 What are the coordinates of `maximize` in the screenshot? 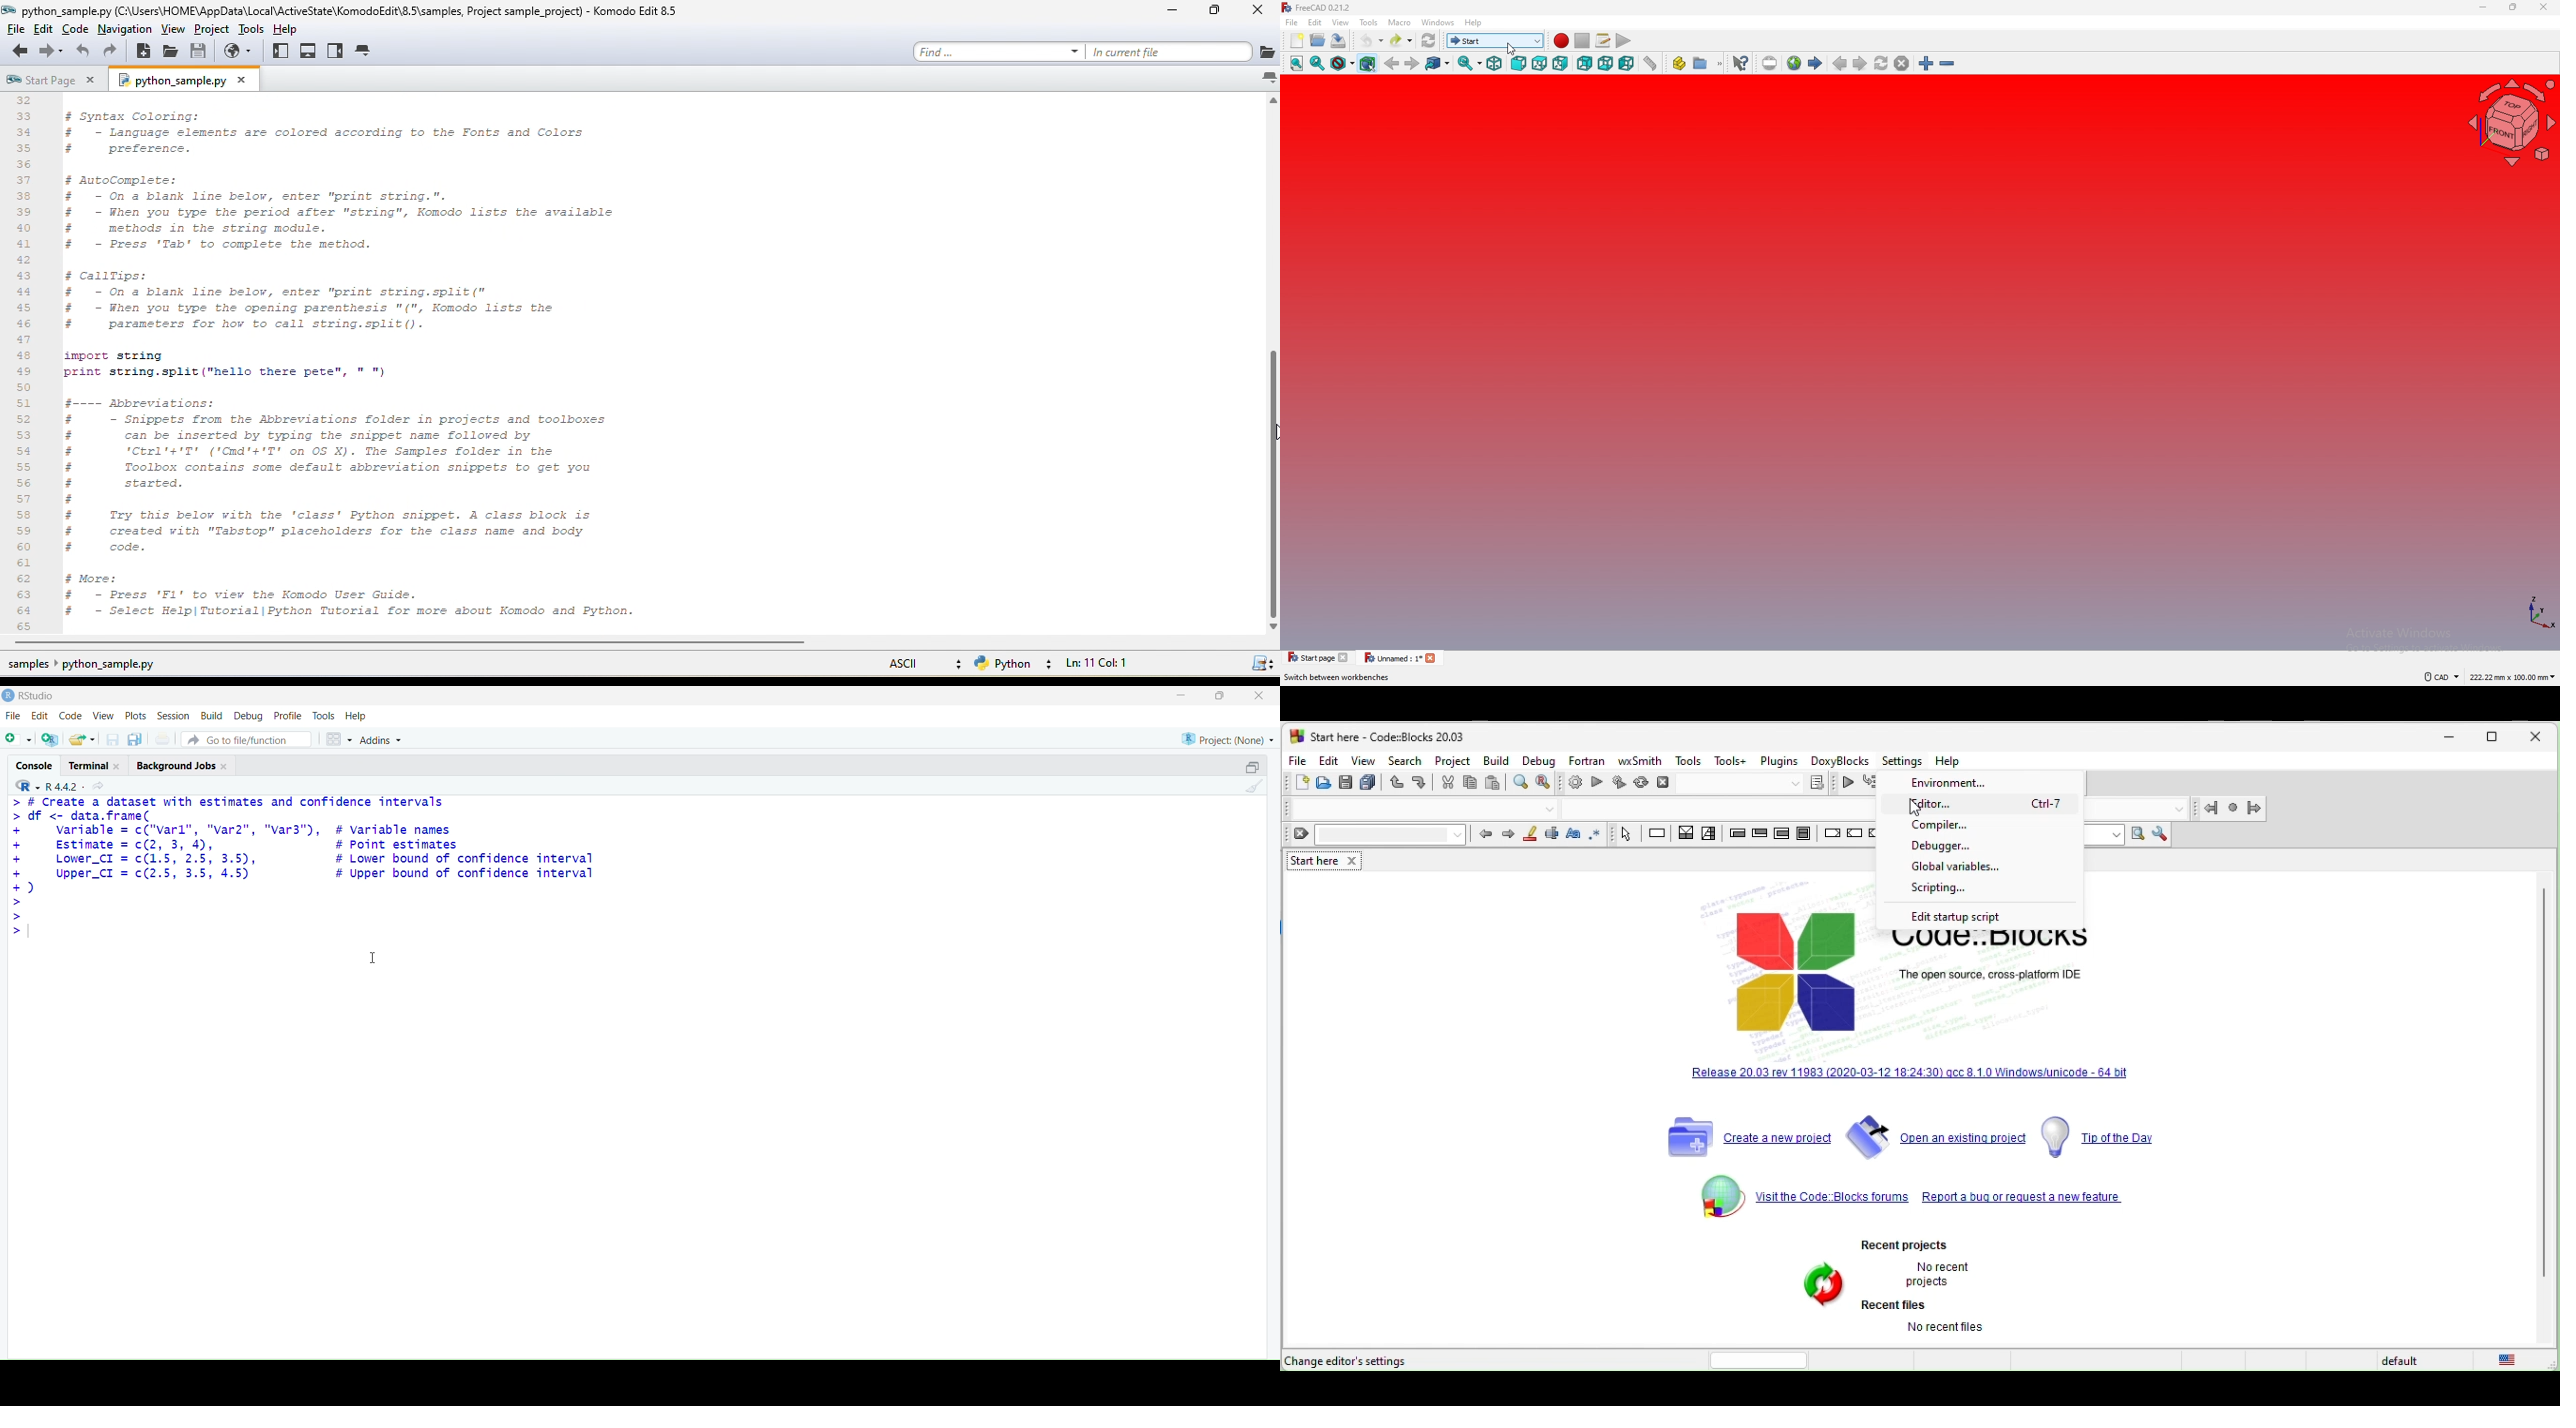 It's located at (2496, 739).